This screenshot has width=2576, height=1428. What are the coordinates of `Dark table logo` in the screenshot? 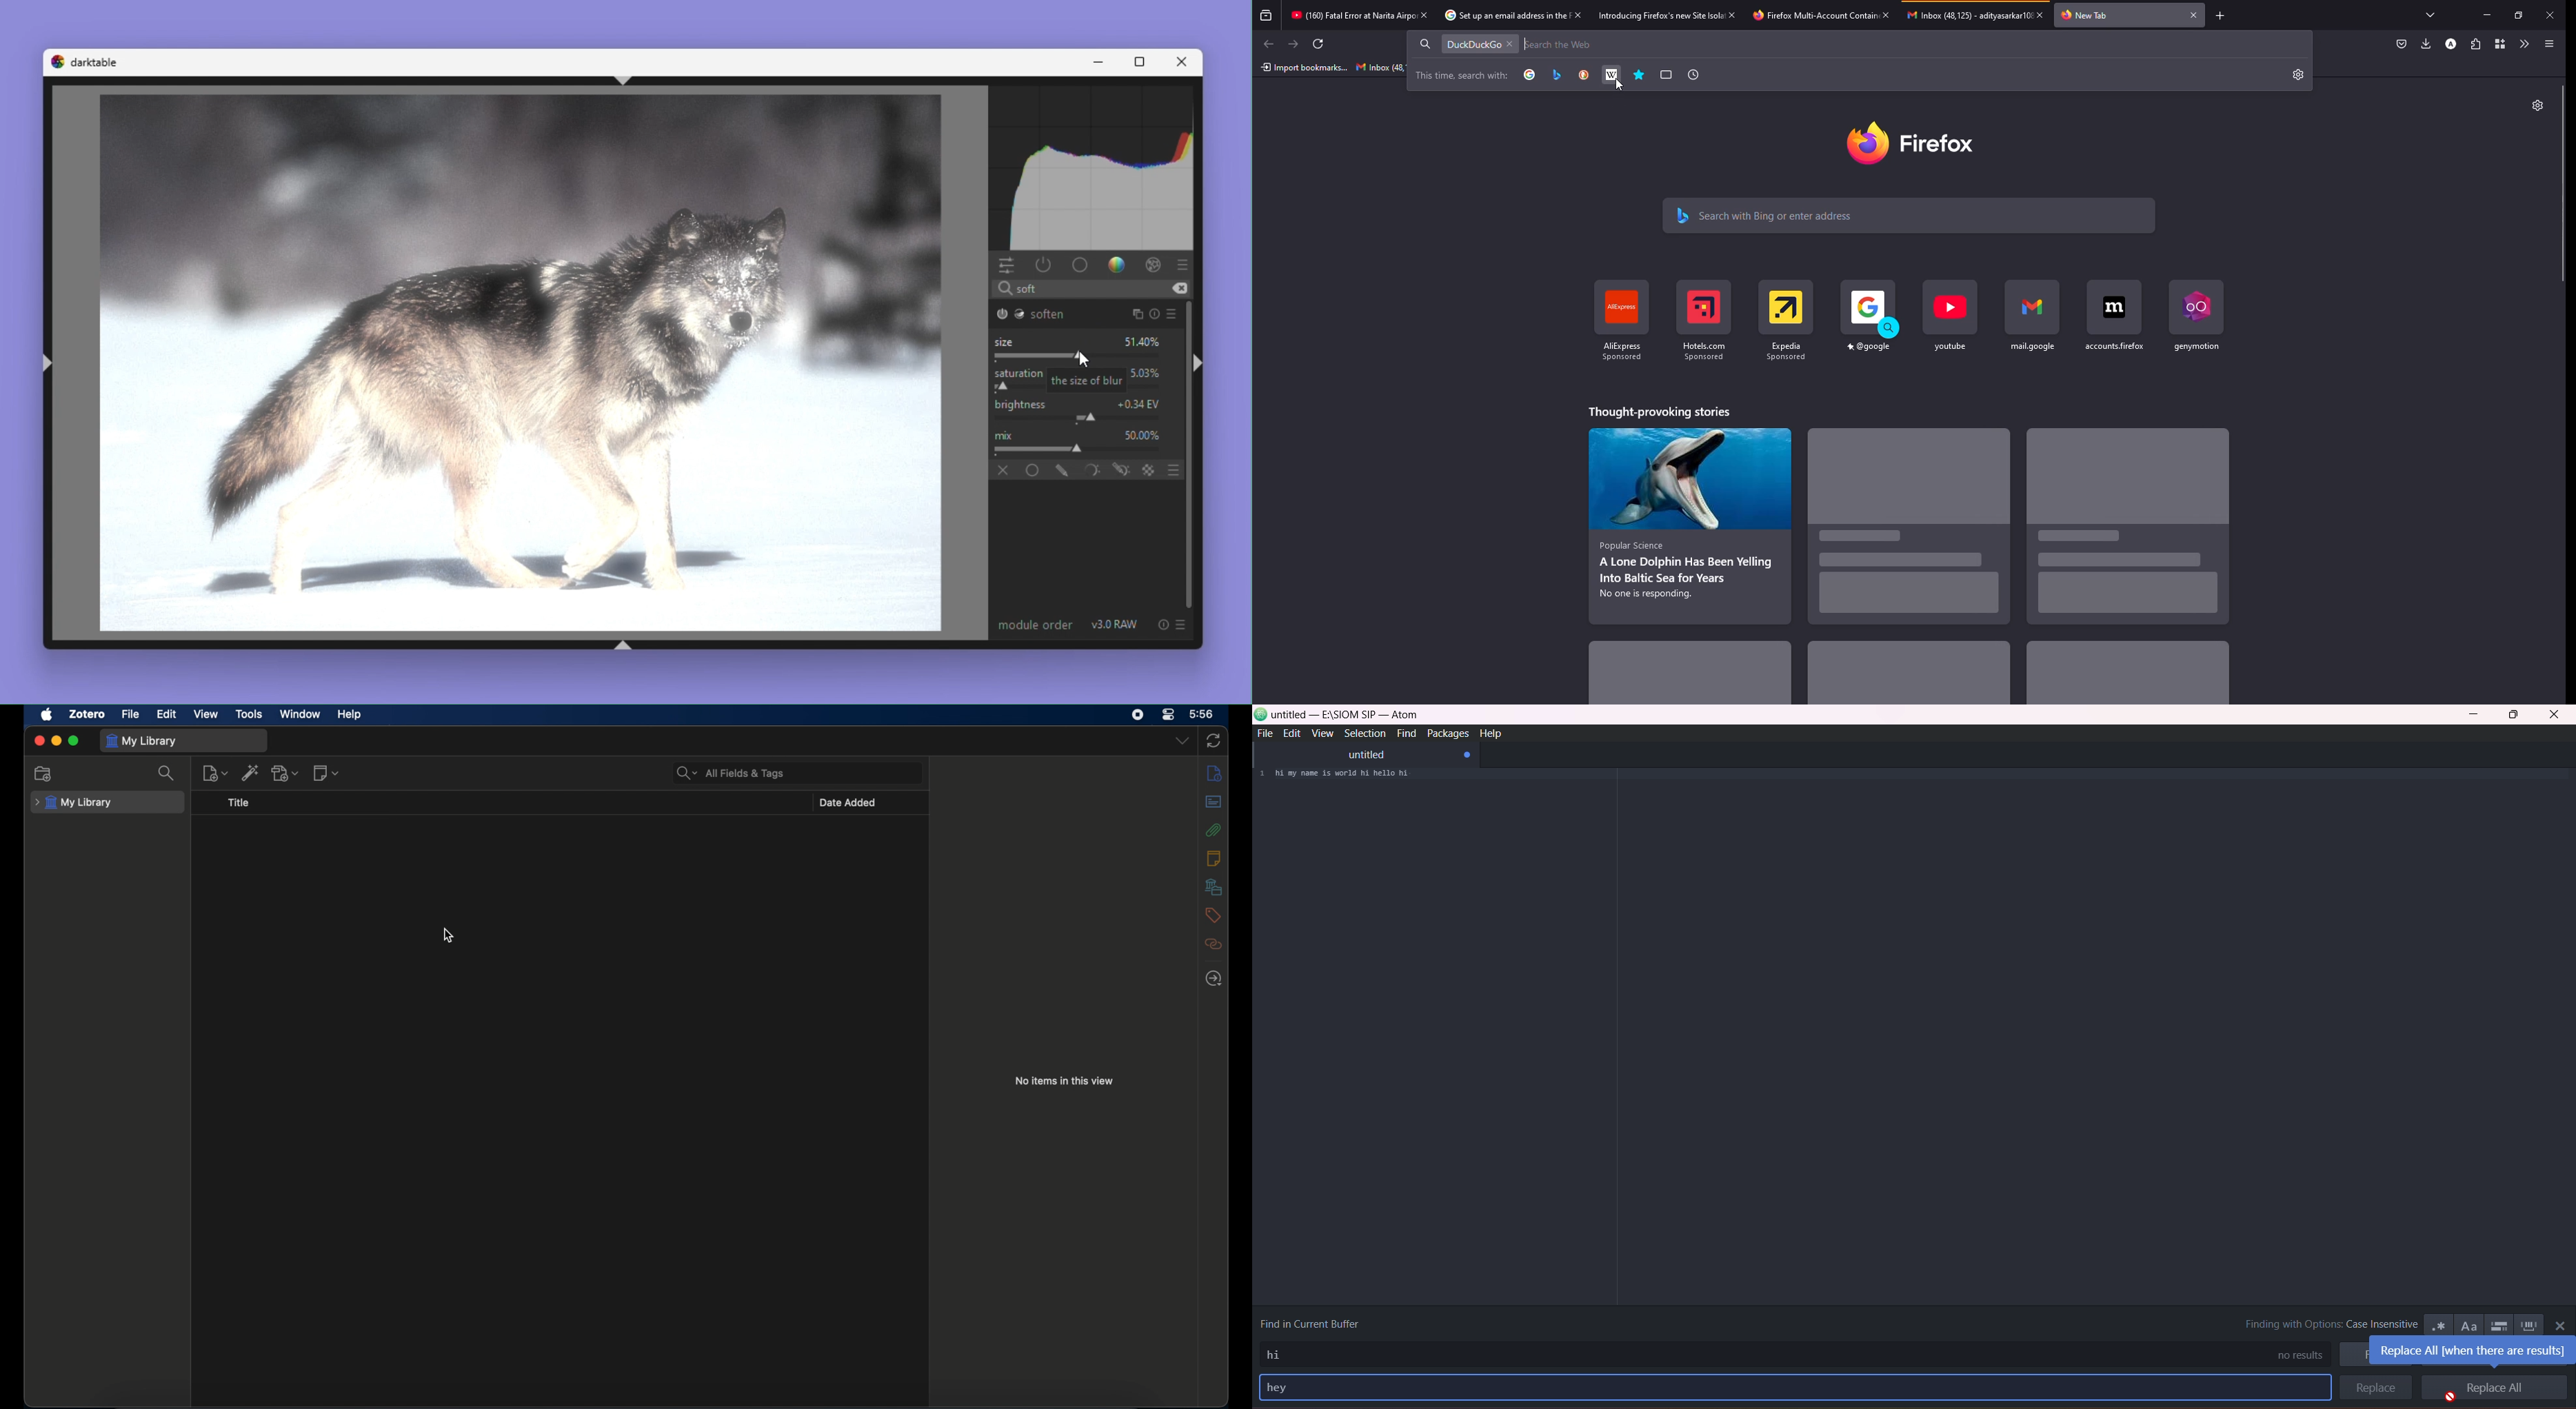 It's located at (95, 61).